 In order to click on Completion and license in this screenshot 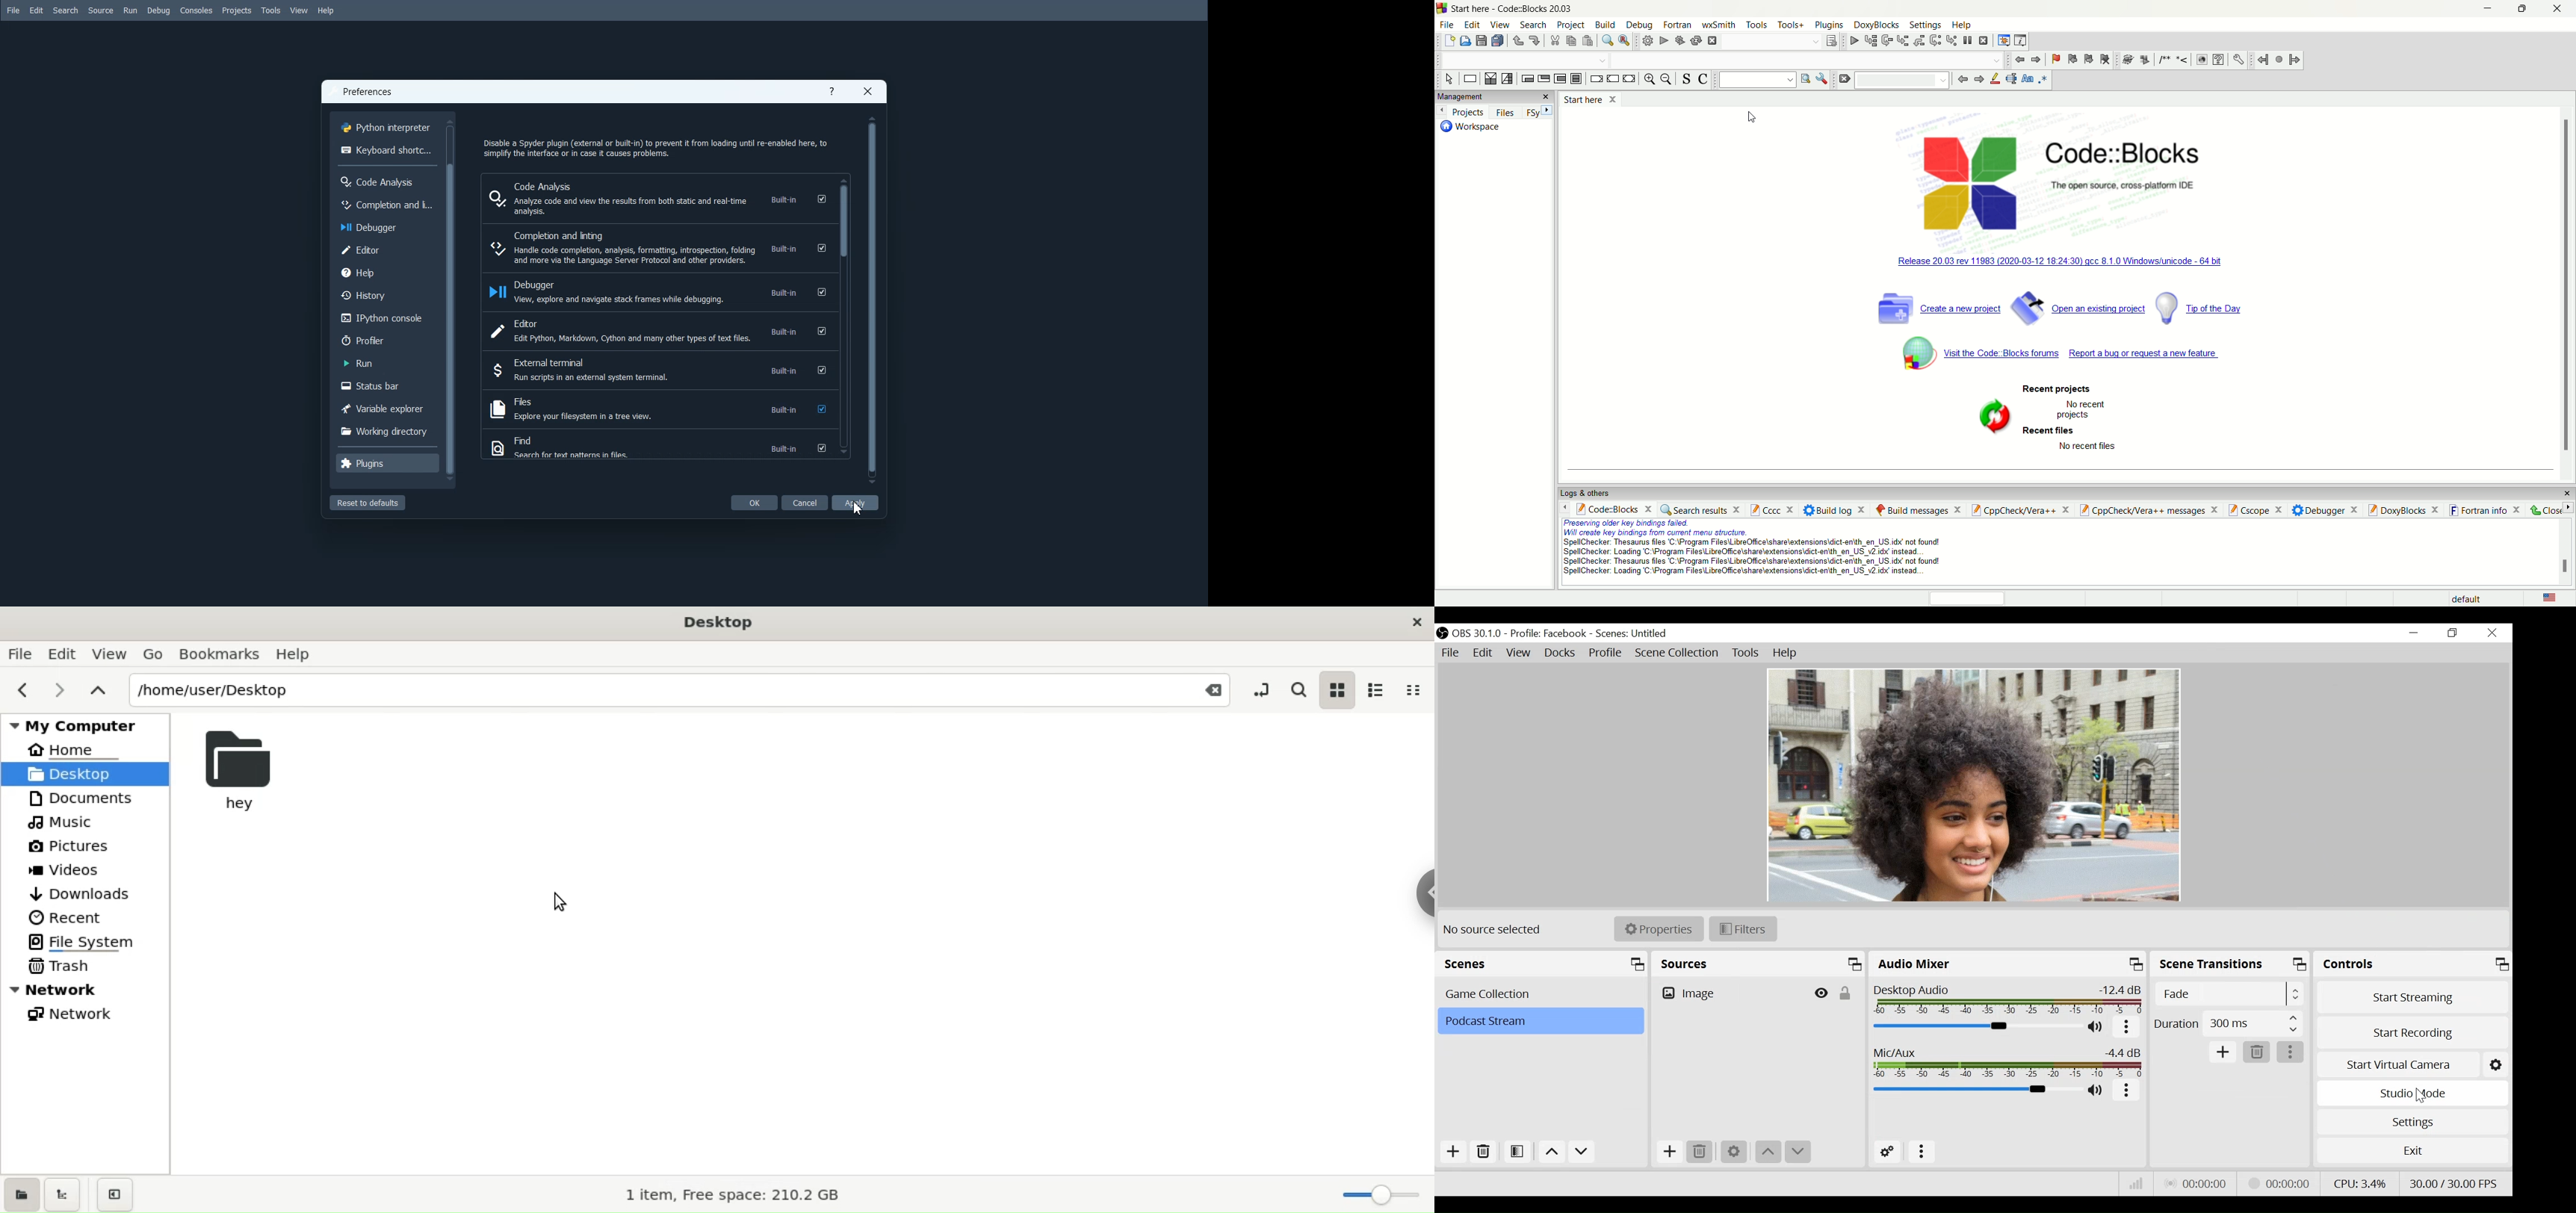, I will do `click(385, 203)`.